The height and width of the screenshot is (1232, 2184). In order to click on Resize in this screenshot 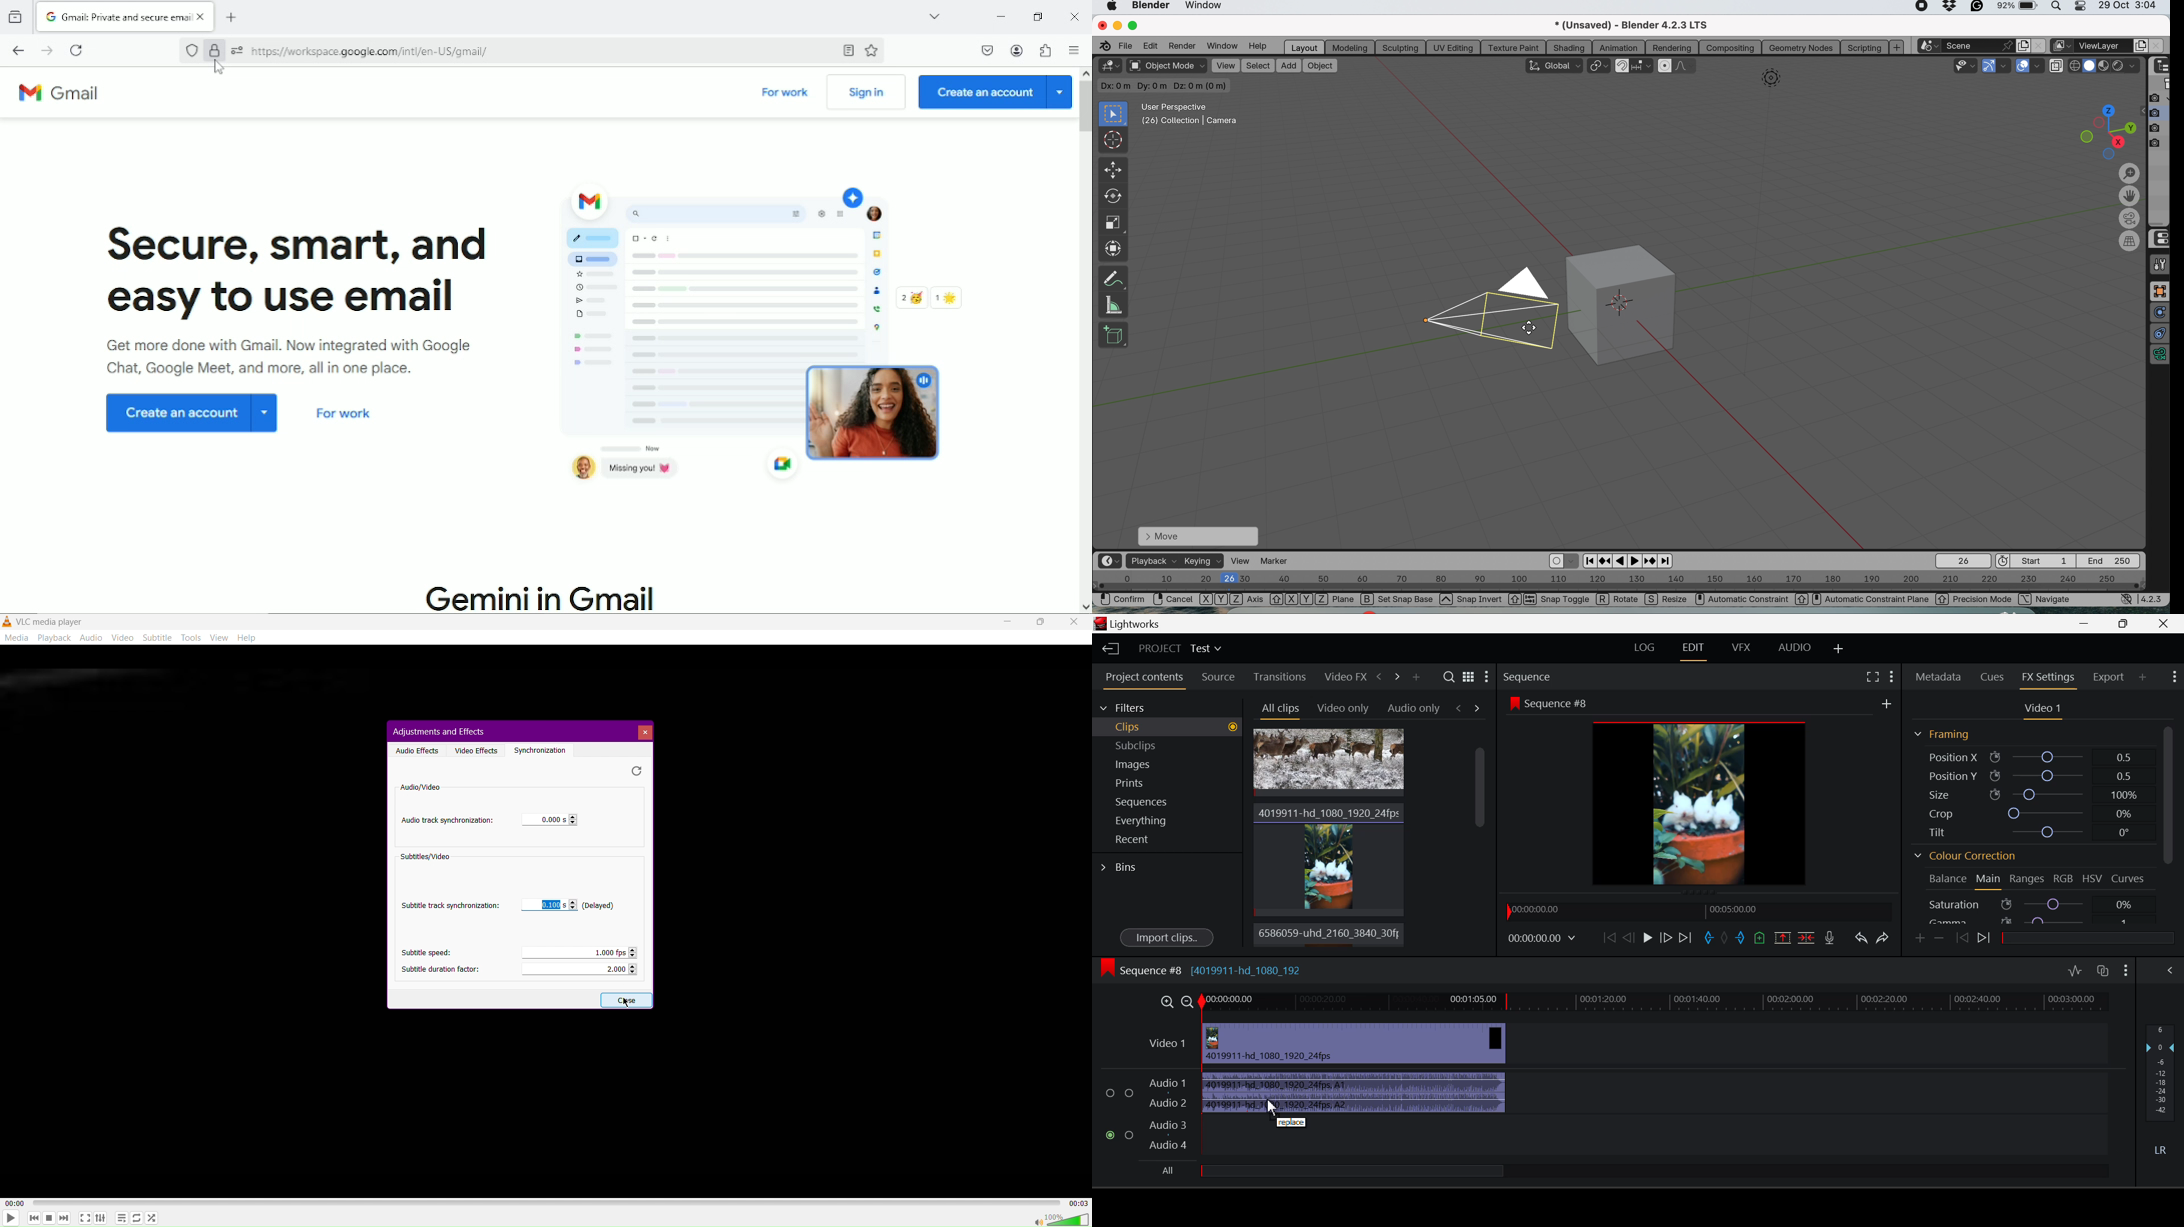, I will do `click(1667, 601)`.